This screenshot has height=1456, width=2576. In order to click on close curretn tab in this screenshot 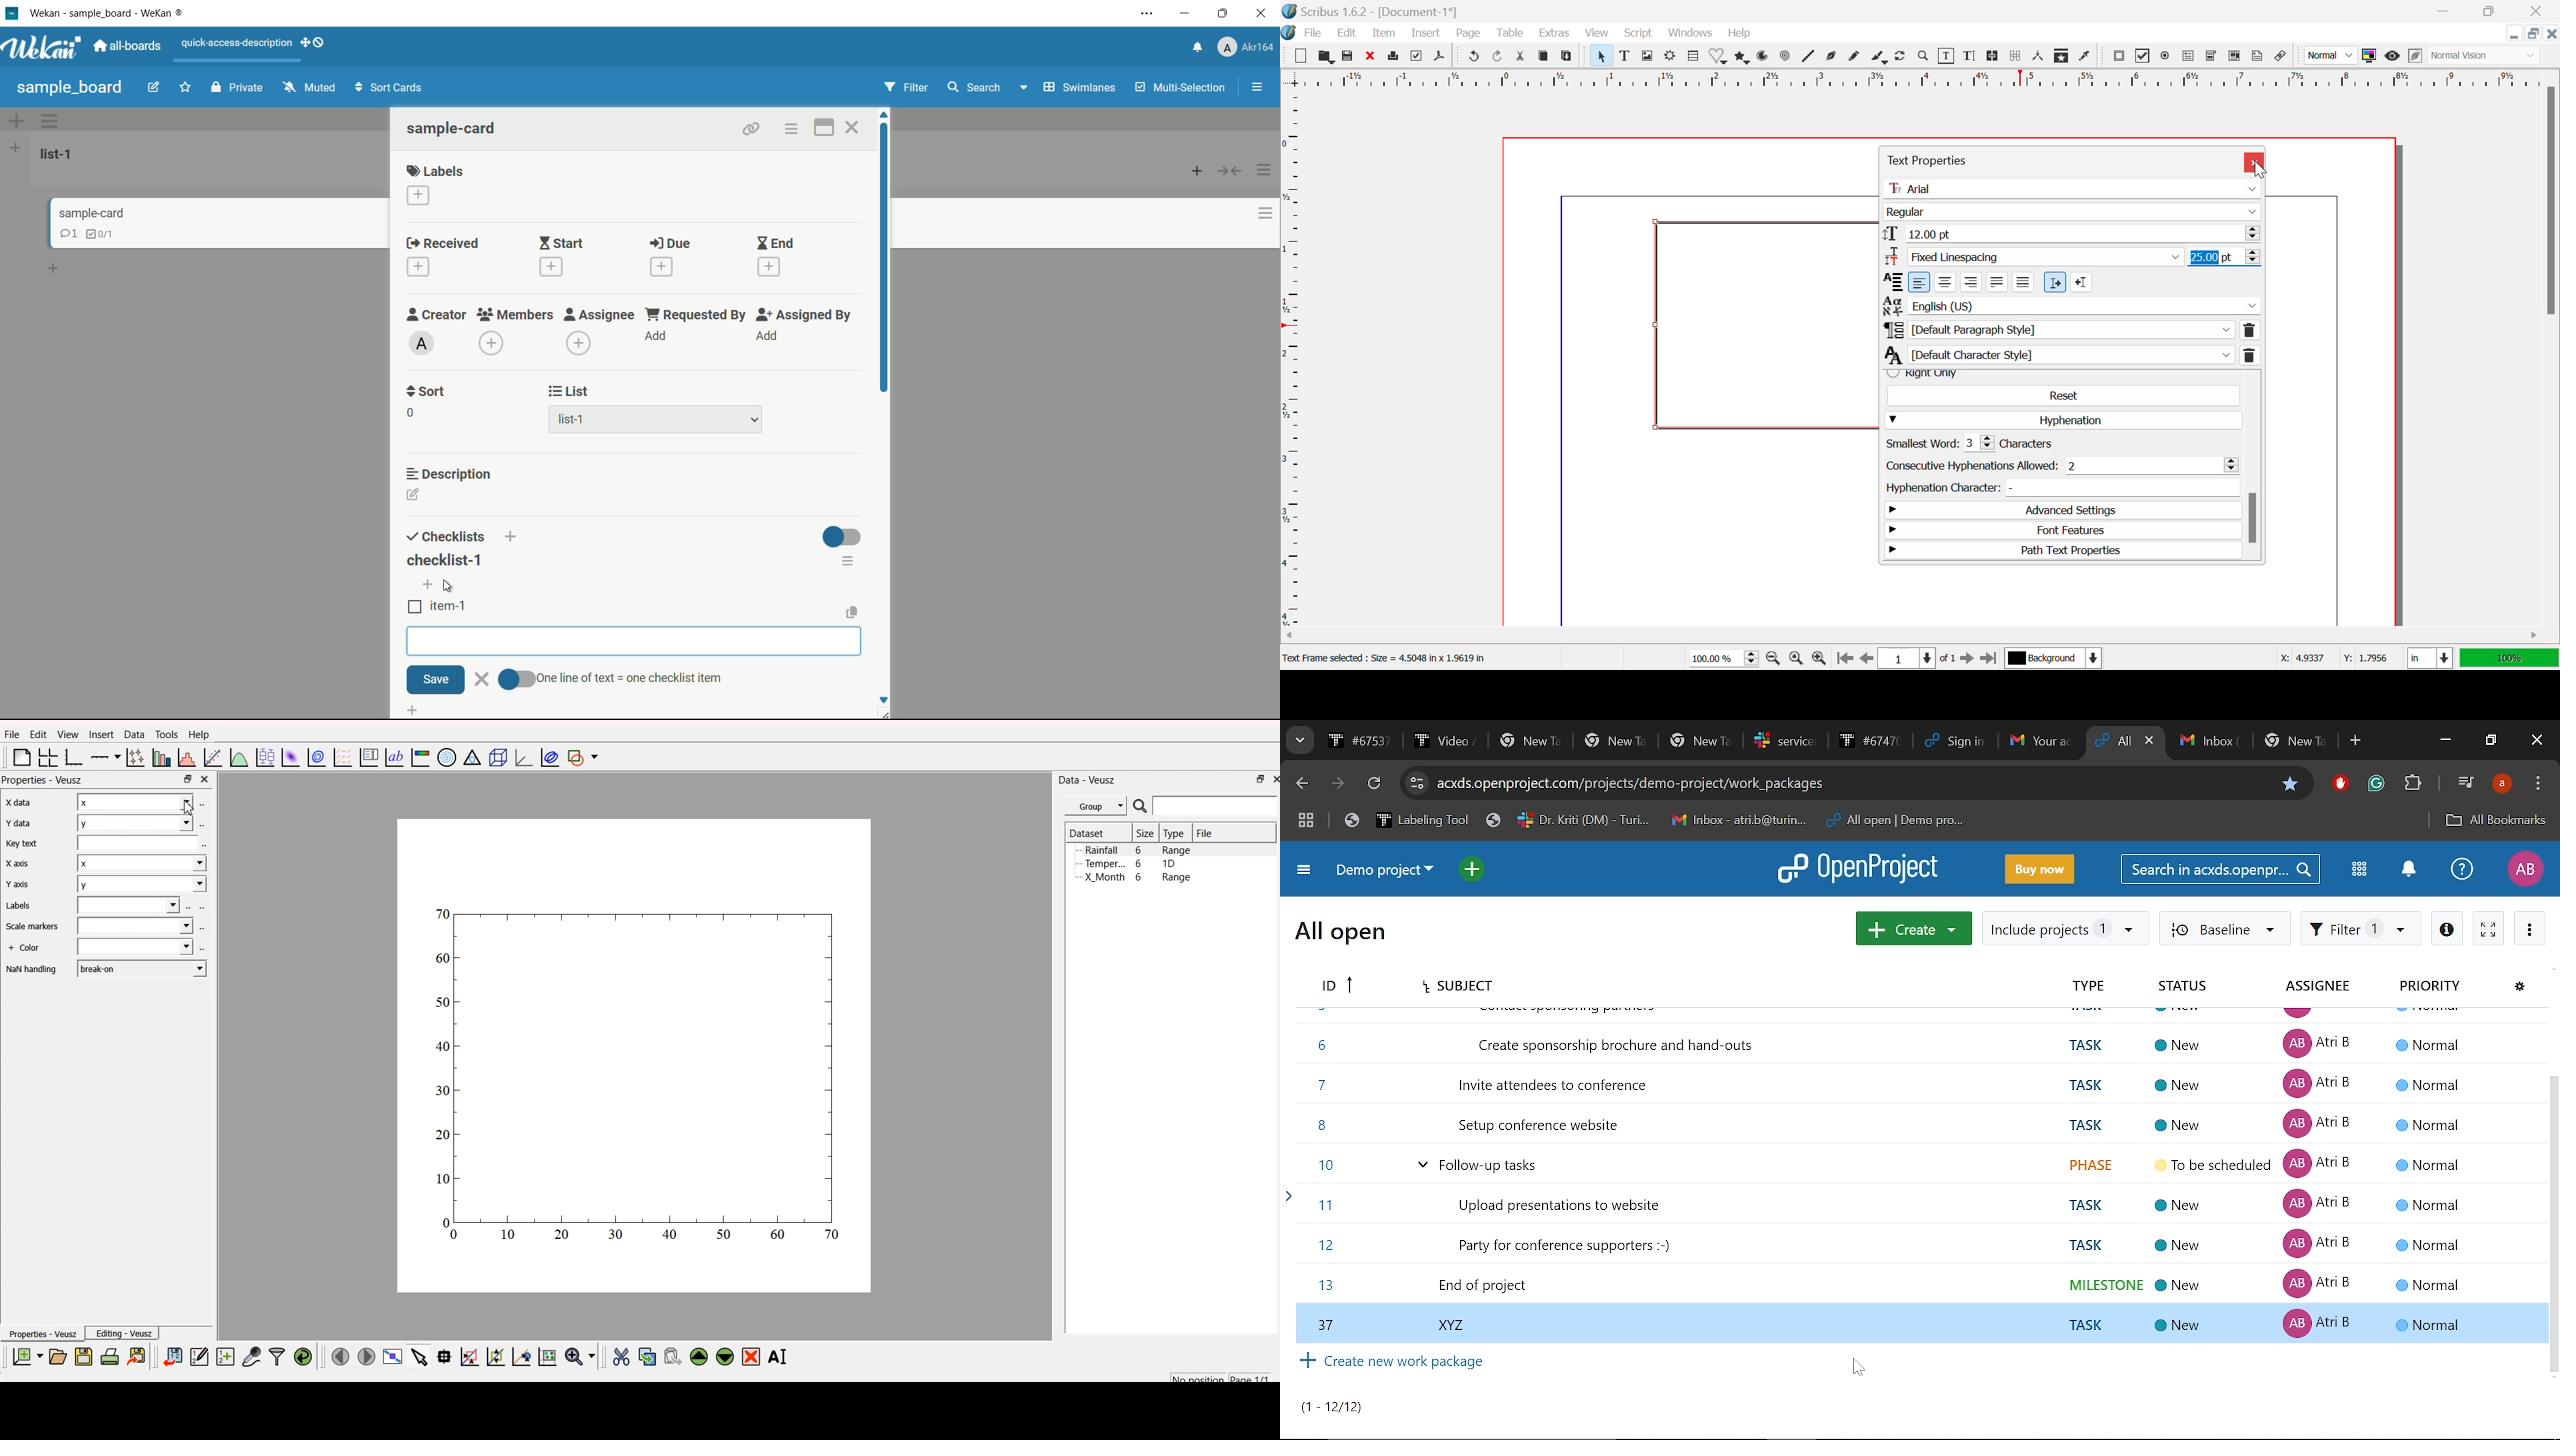, I will do `click(2152, 741)`.